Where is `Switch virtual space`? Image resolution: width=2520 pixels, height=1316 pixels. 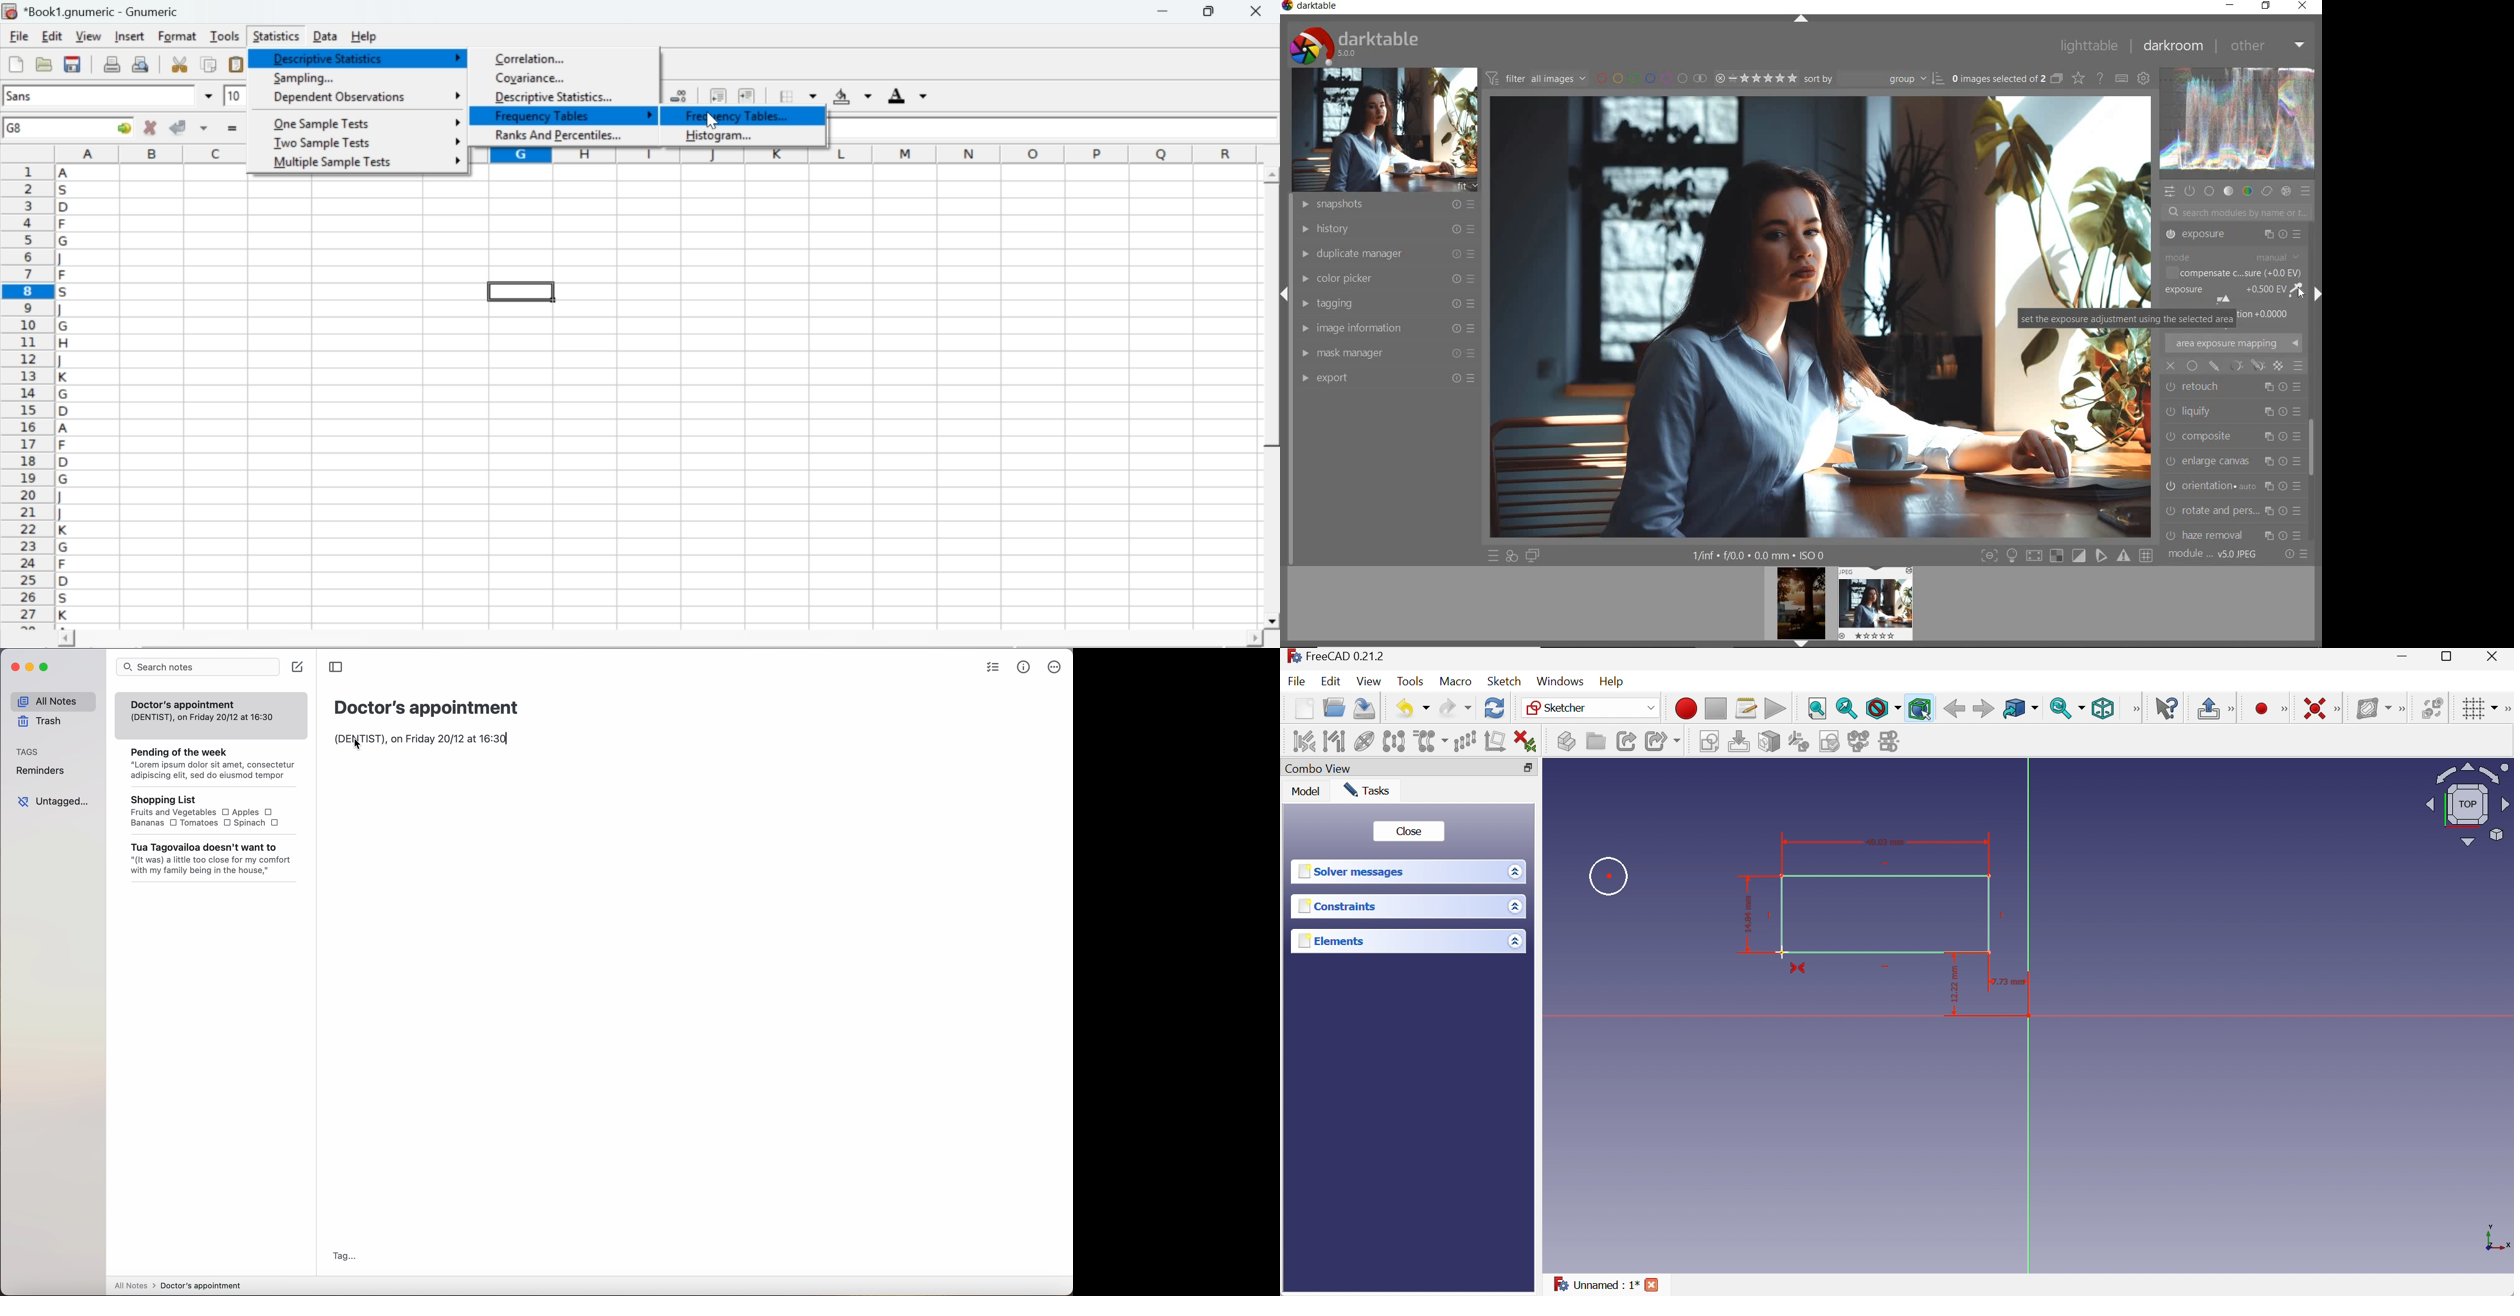 Switch virtual space is located at coordinates (2433, 708).